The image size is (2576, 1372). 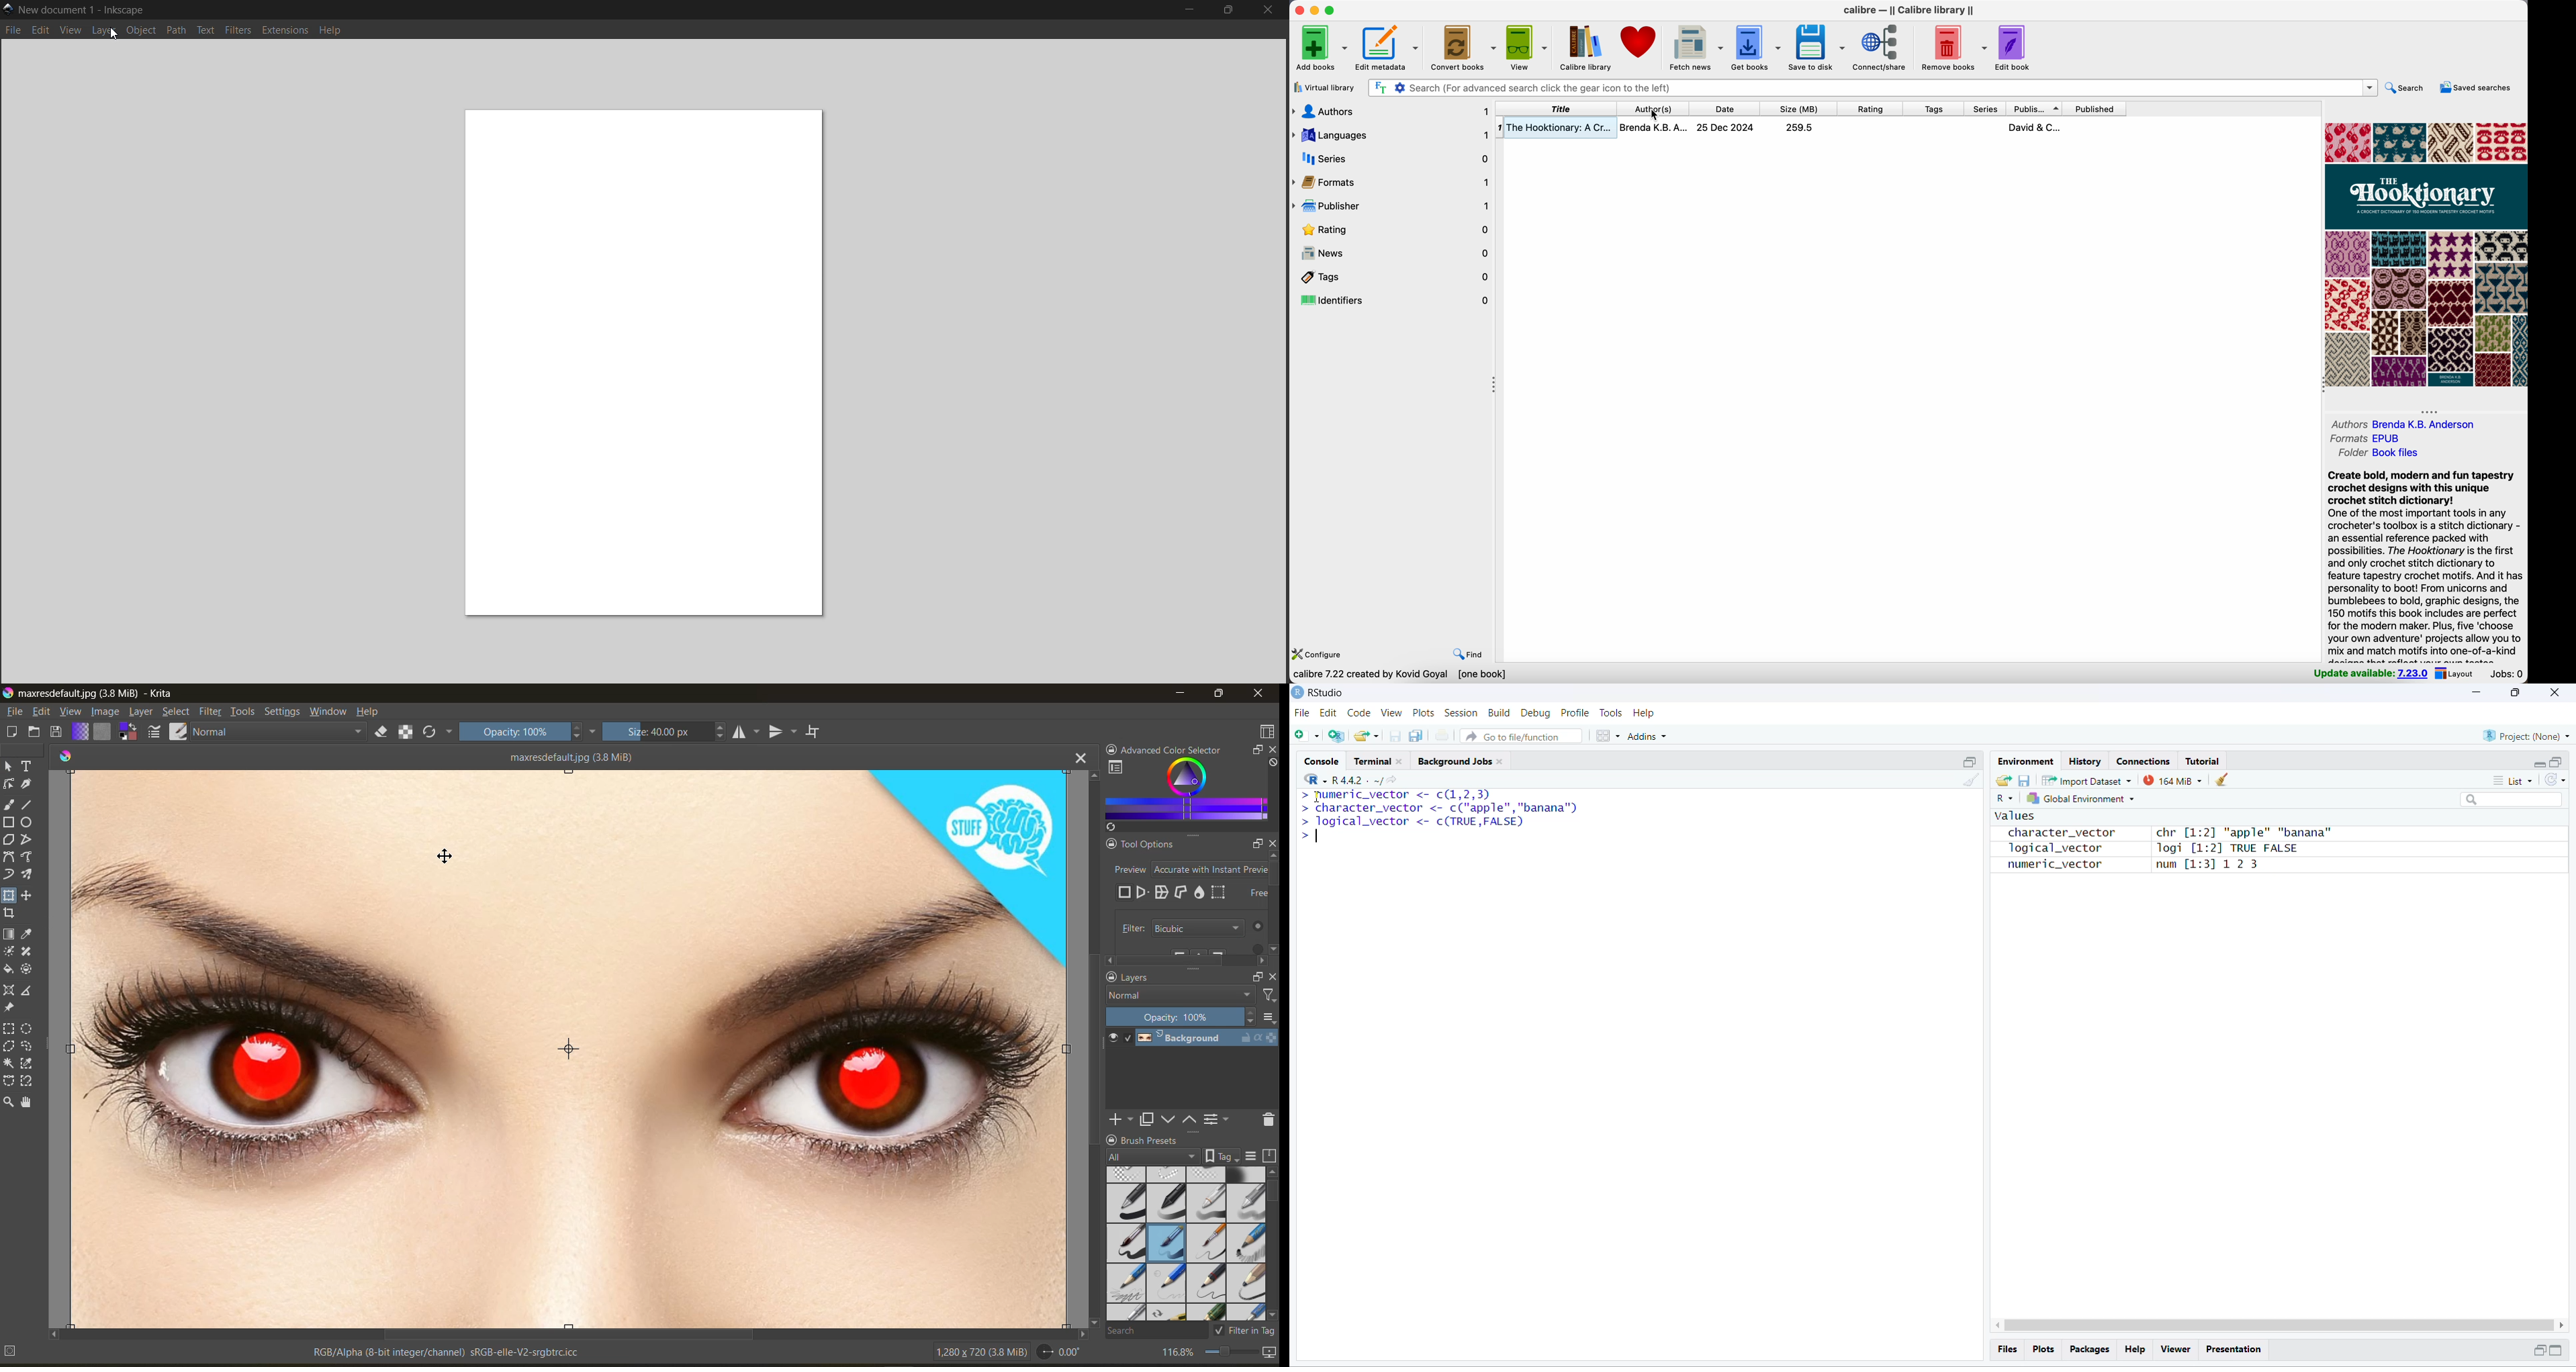 I want to click on minimize, so click(x=2537, y=1350).